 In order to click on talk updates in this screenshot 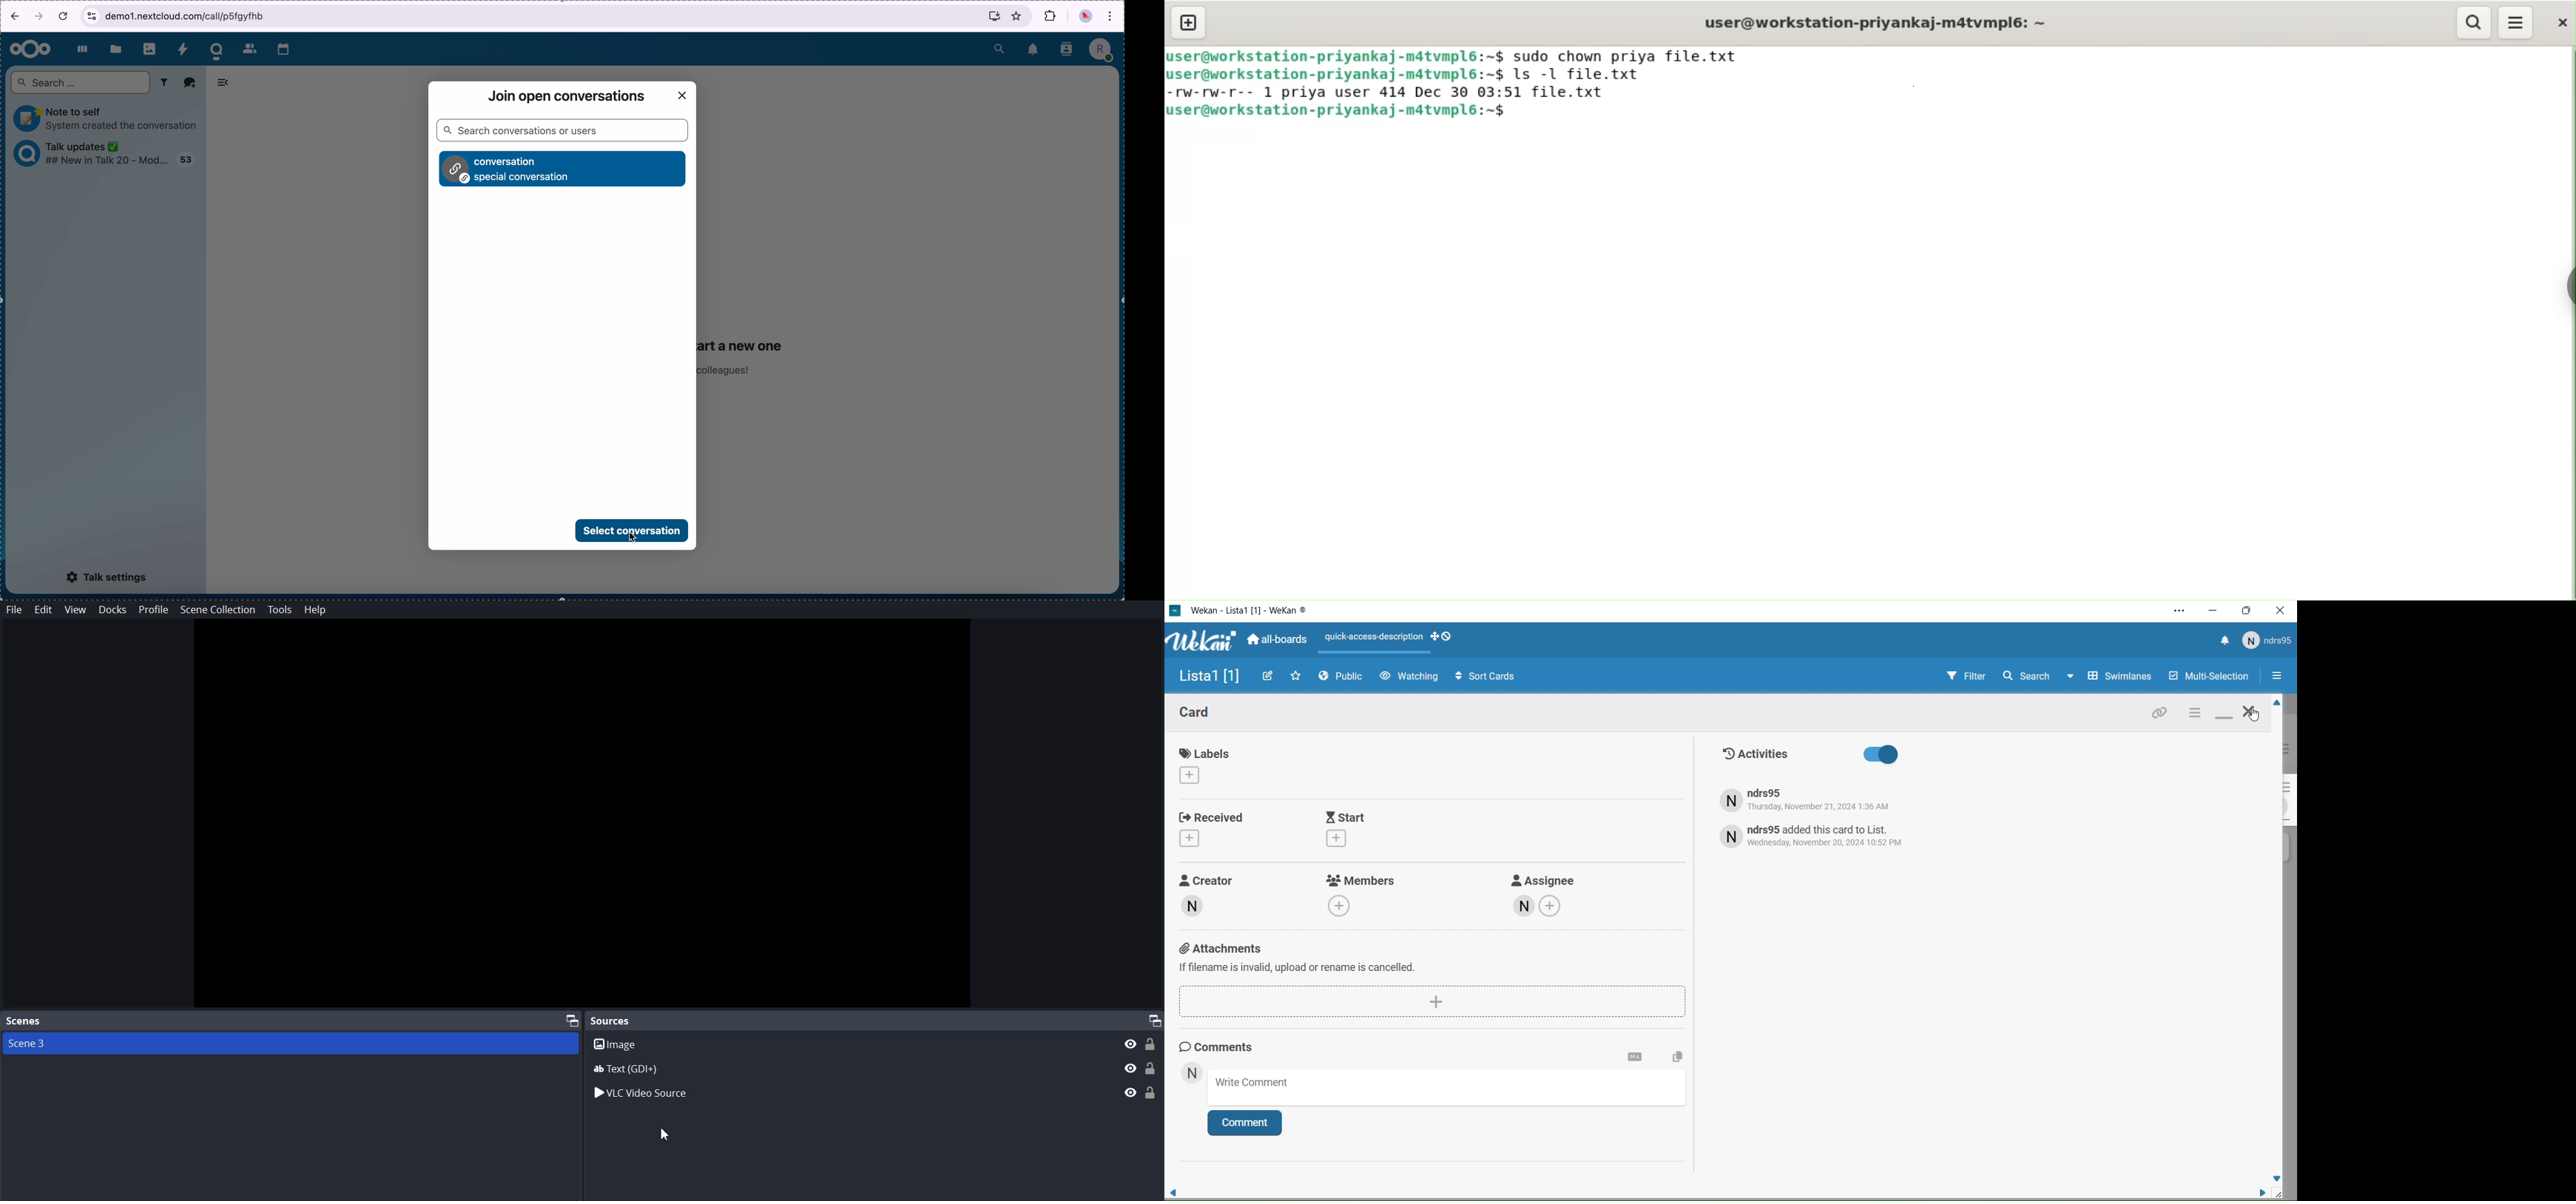, I will do `click(183, 159)`.